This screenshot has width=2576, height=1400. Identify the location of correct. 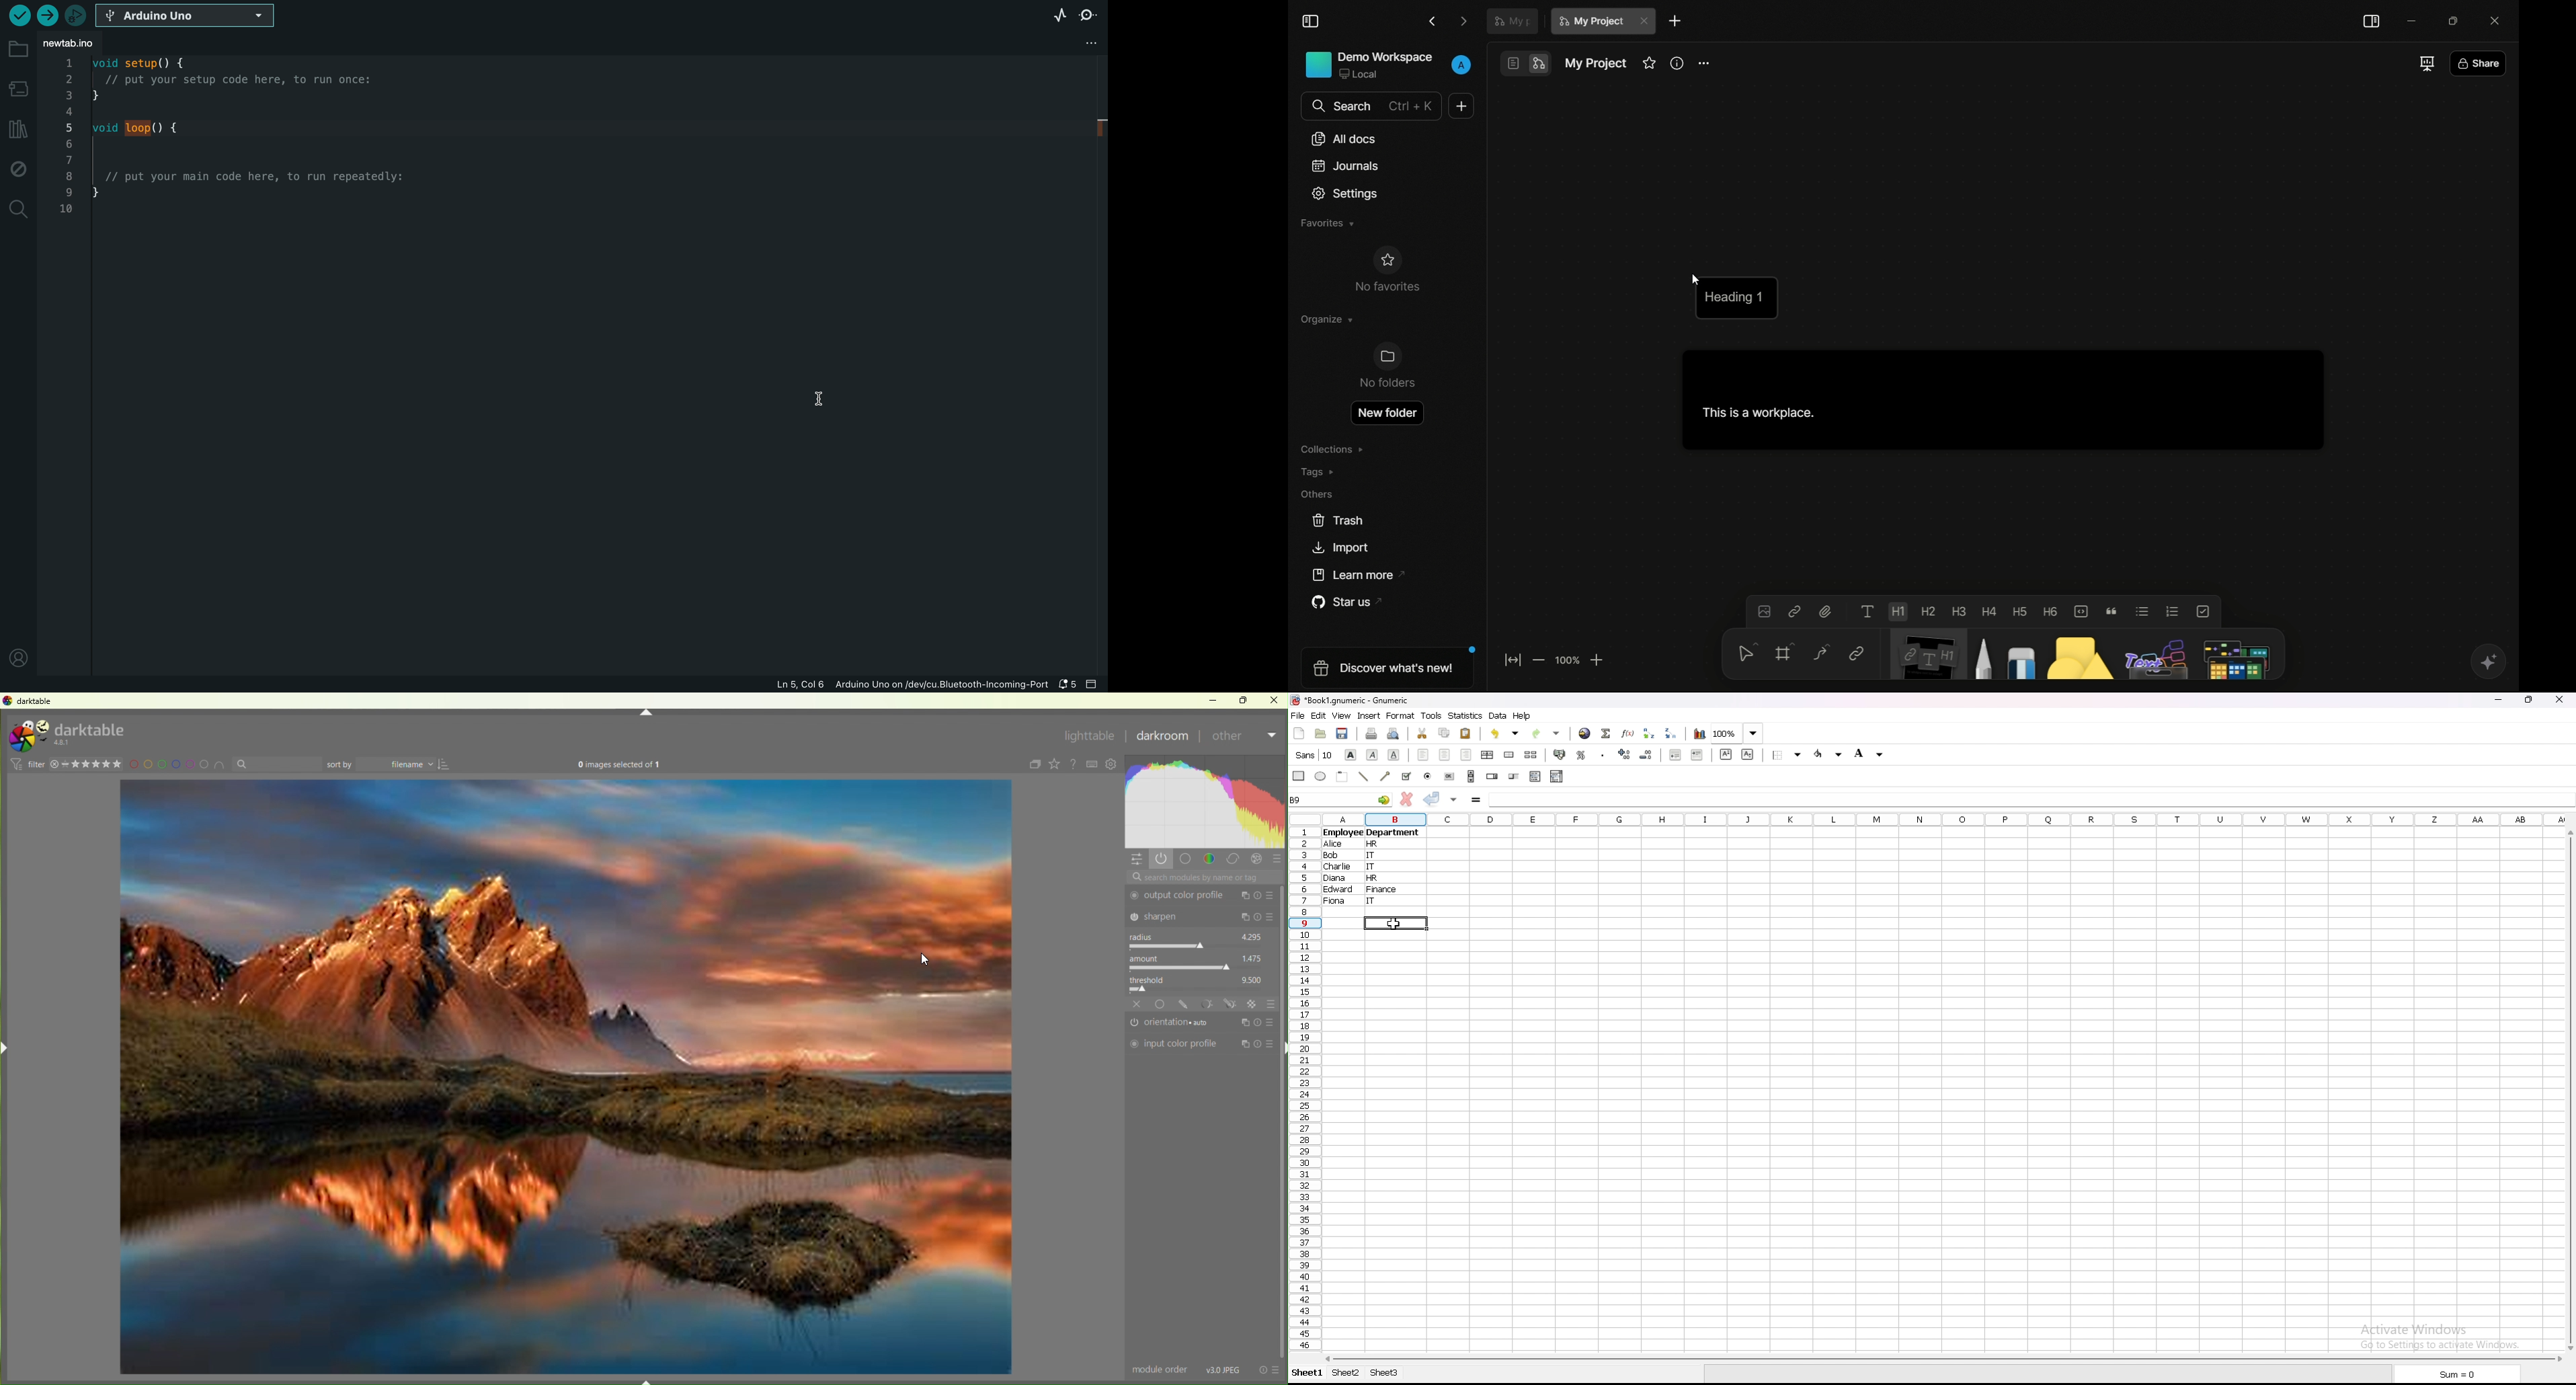
(1234, 860).